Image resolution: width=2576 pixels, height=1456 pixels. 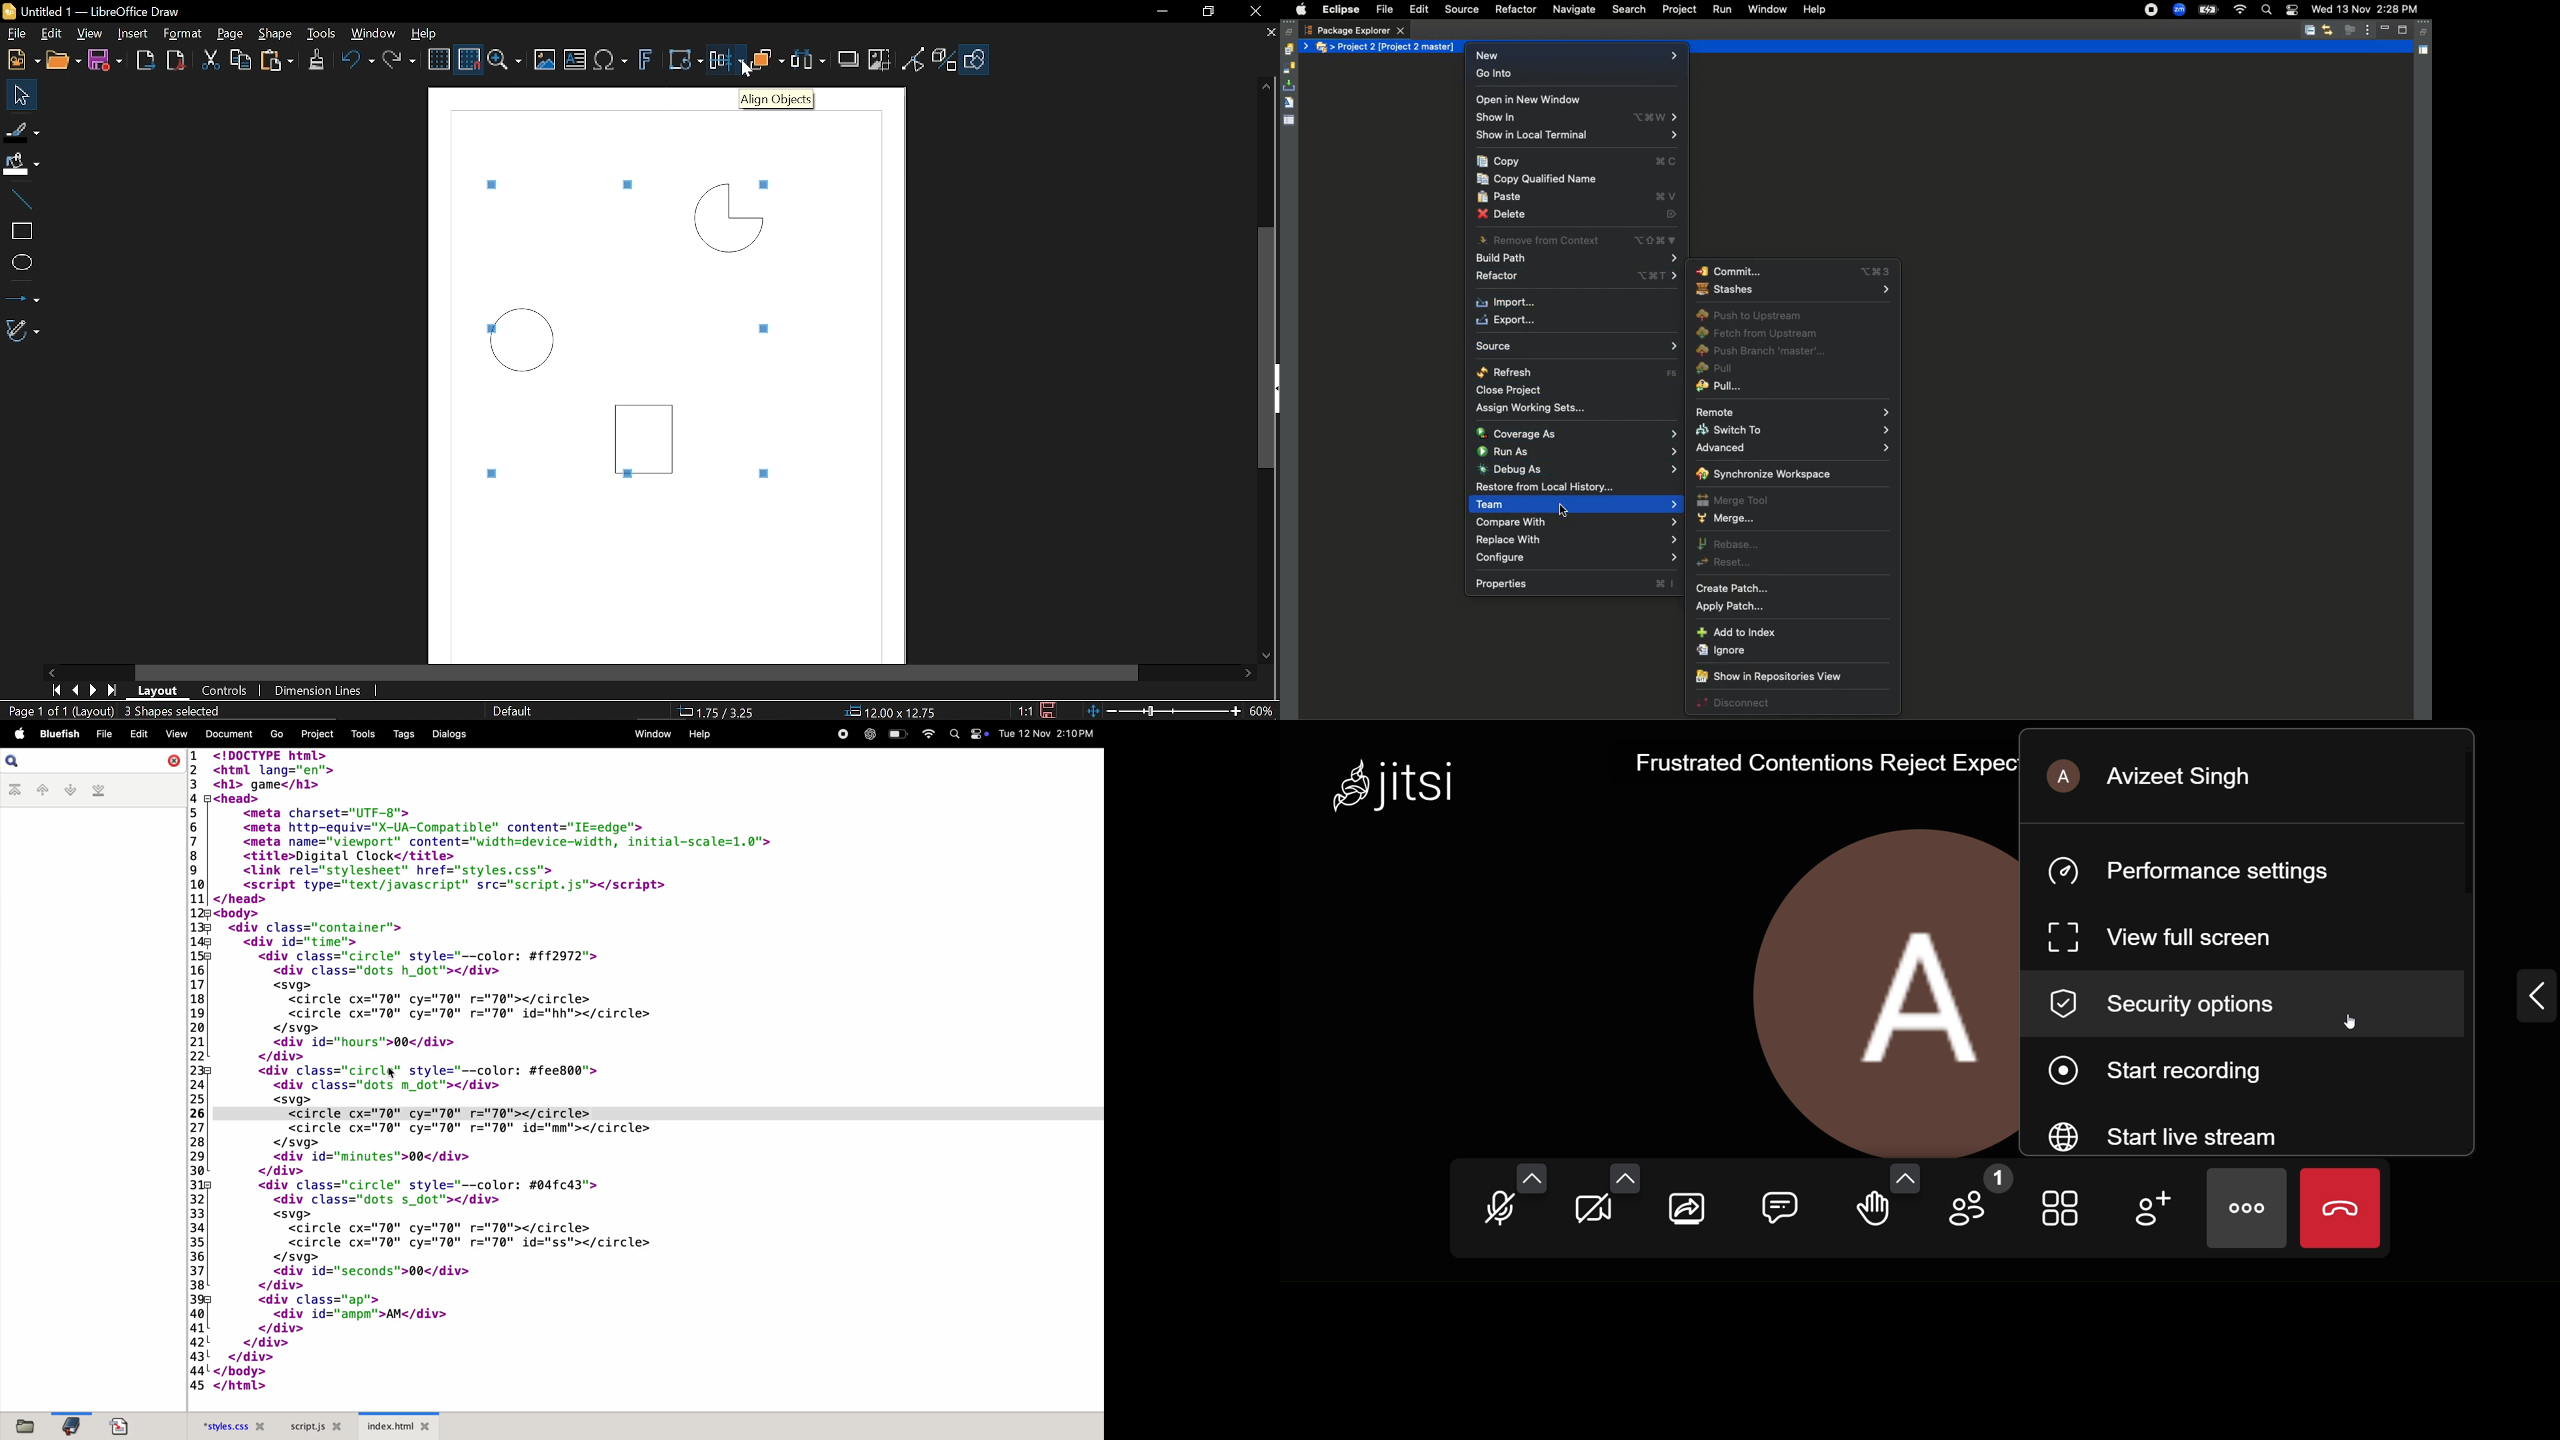 What do you see at coordinates (1270, 88) in the screenshot?
I see `Move up` at bounding box center [1270, 88].